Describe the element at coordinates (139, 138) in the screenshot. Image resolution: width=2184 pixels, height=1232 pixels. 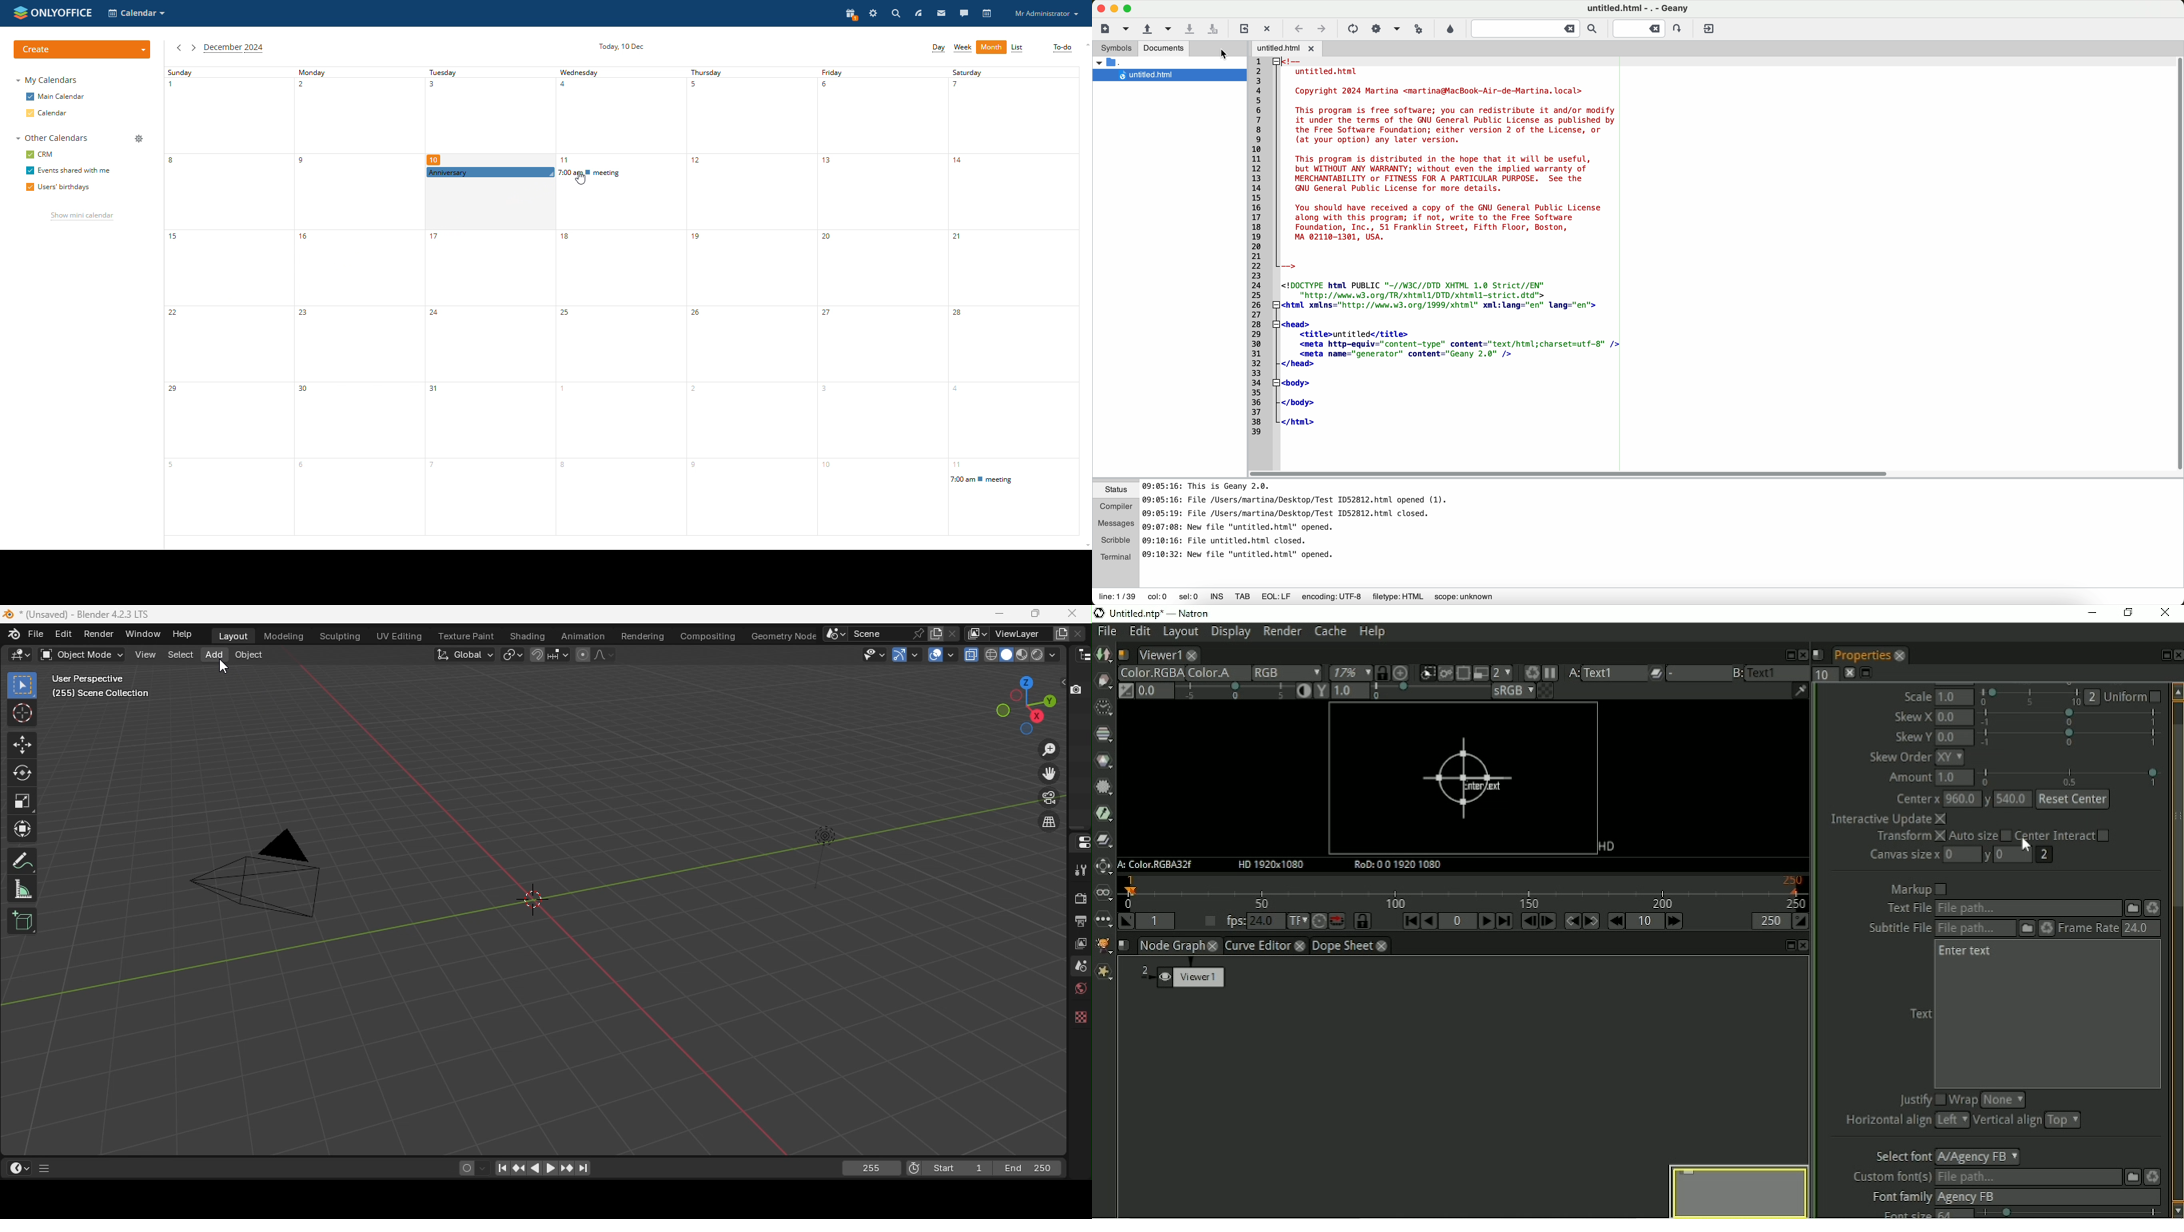
I see `manage` at that location.